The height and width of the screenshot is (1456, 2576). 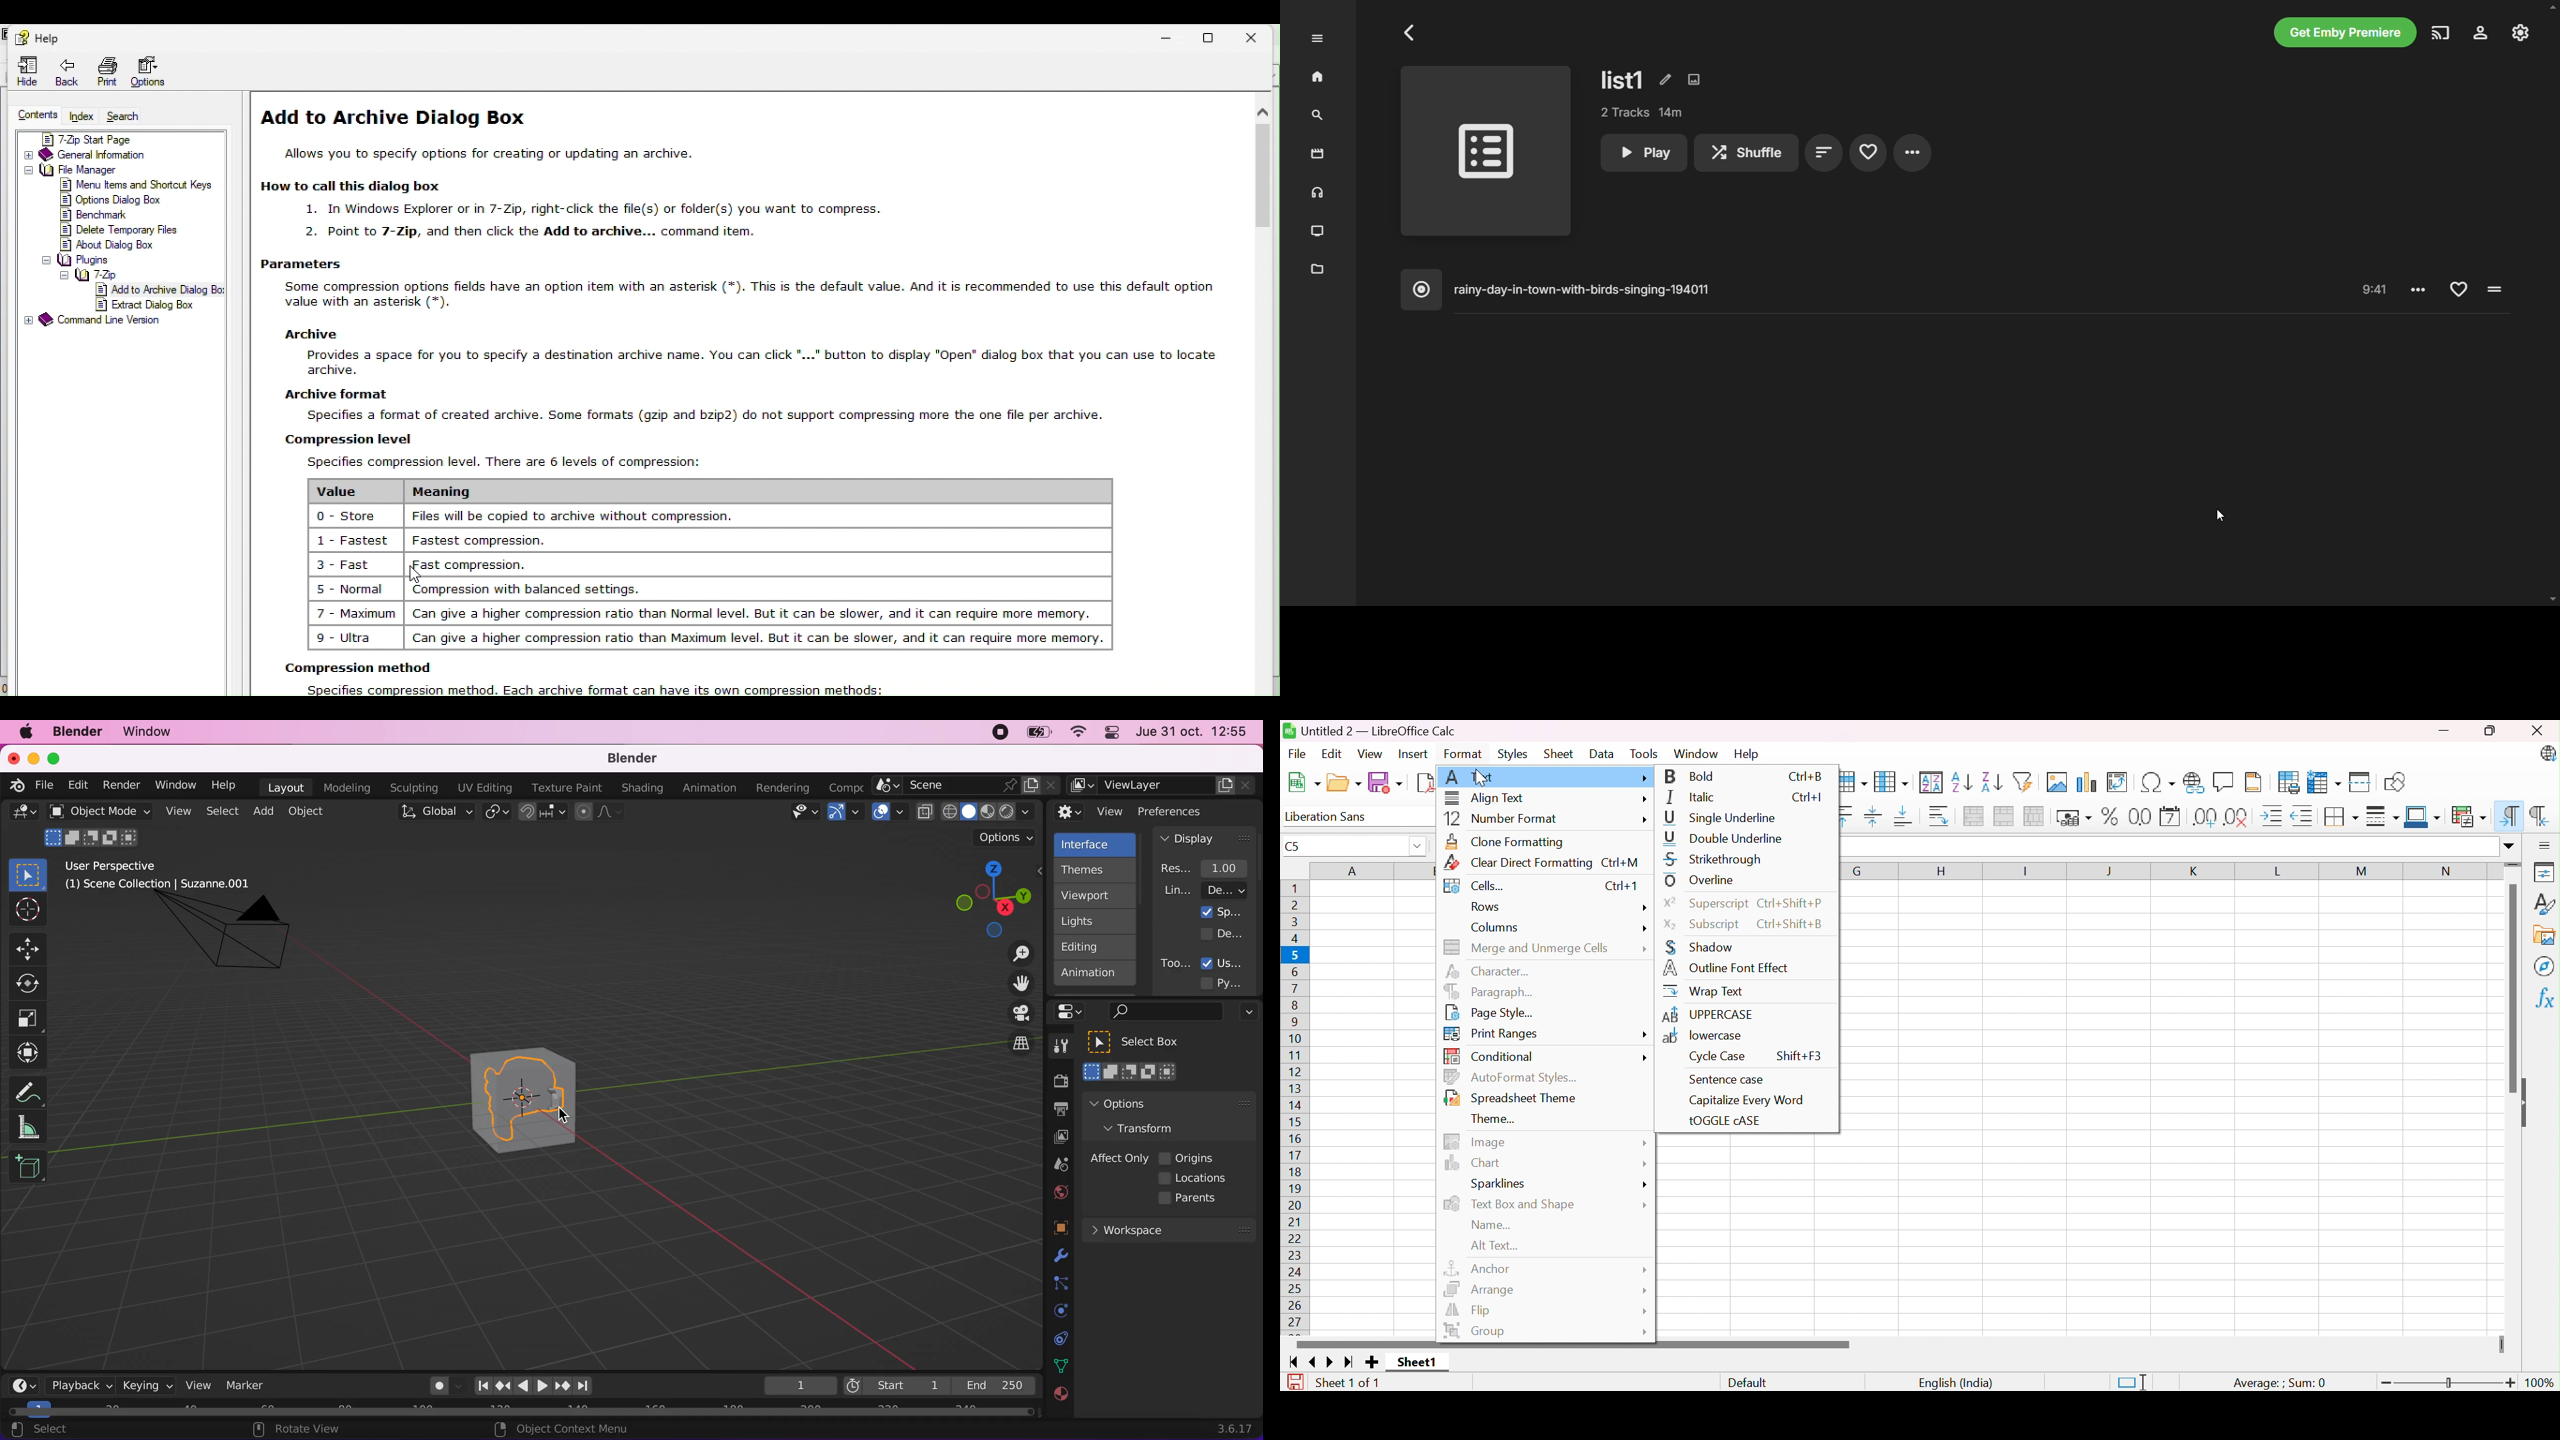 What do you see at coordinates (1747, 1100) in the screenshot?
I see `Capitalize Every Word` at bounding box center [1747, 1100].